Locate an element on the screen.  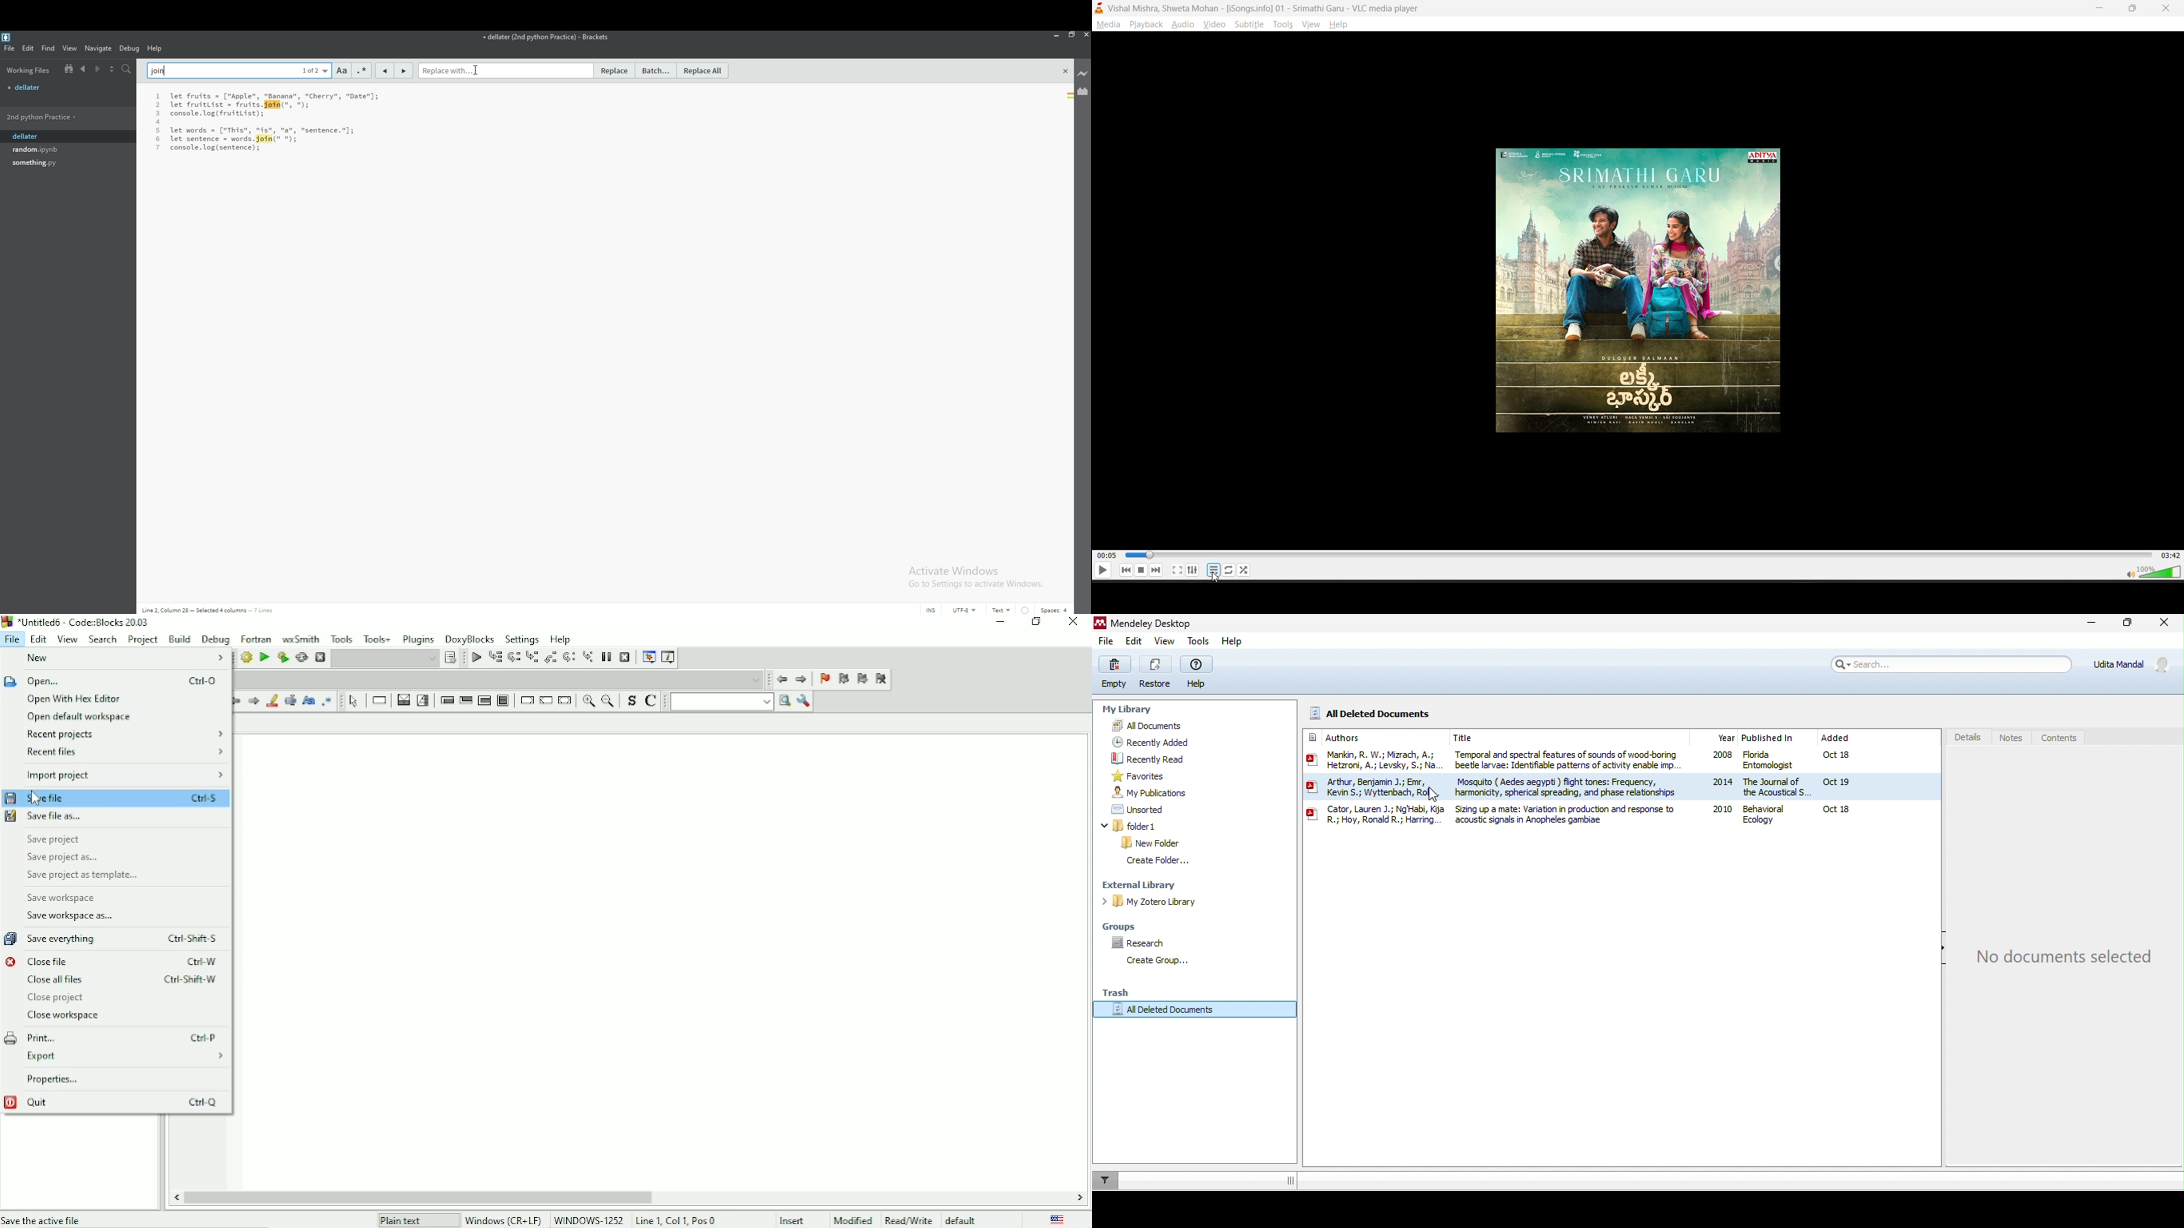
details is located at coordinates (1963, 739).